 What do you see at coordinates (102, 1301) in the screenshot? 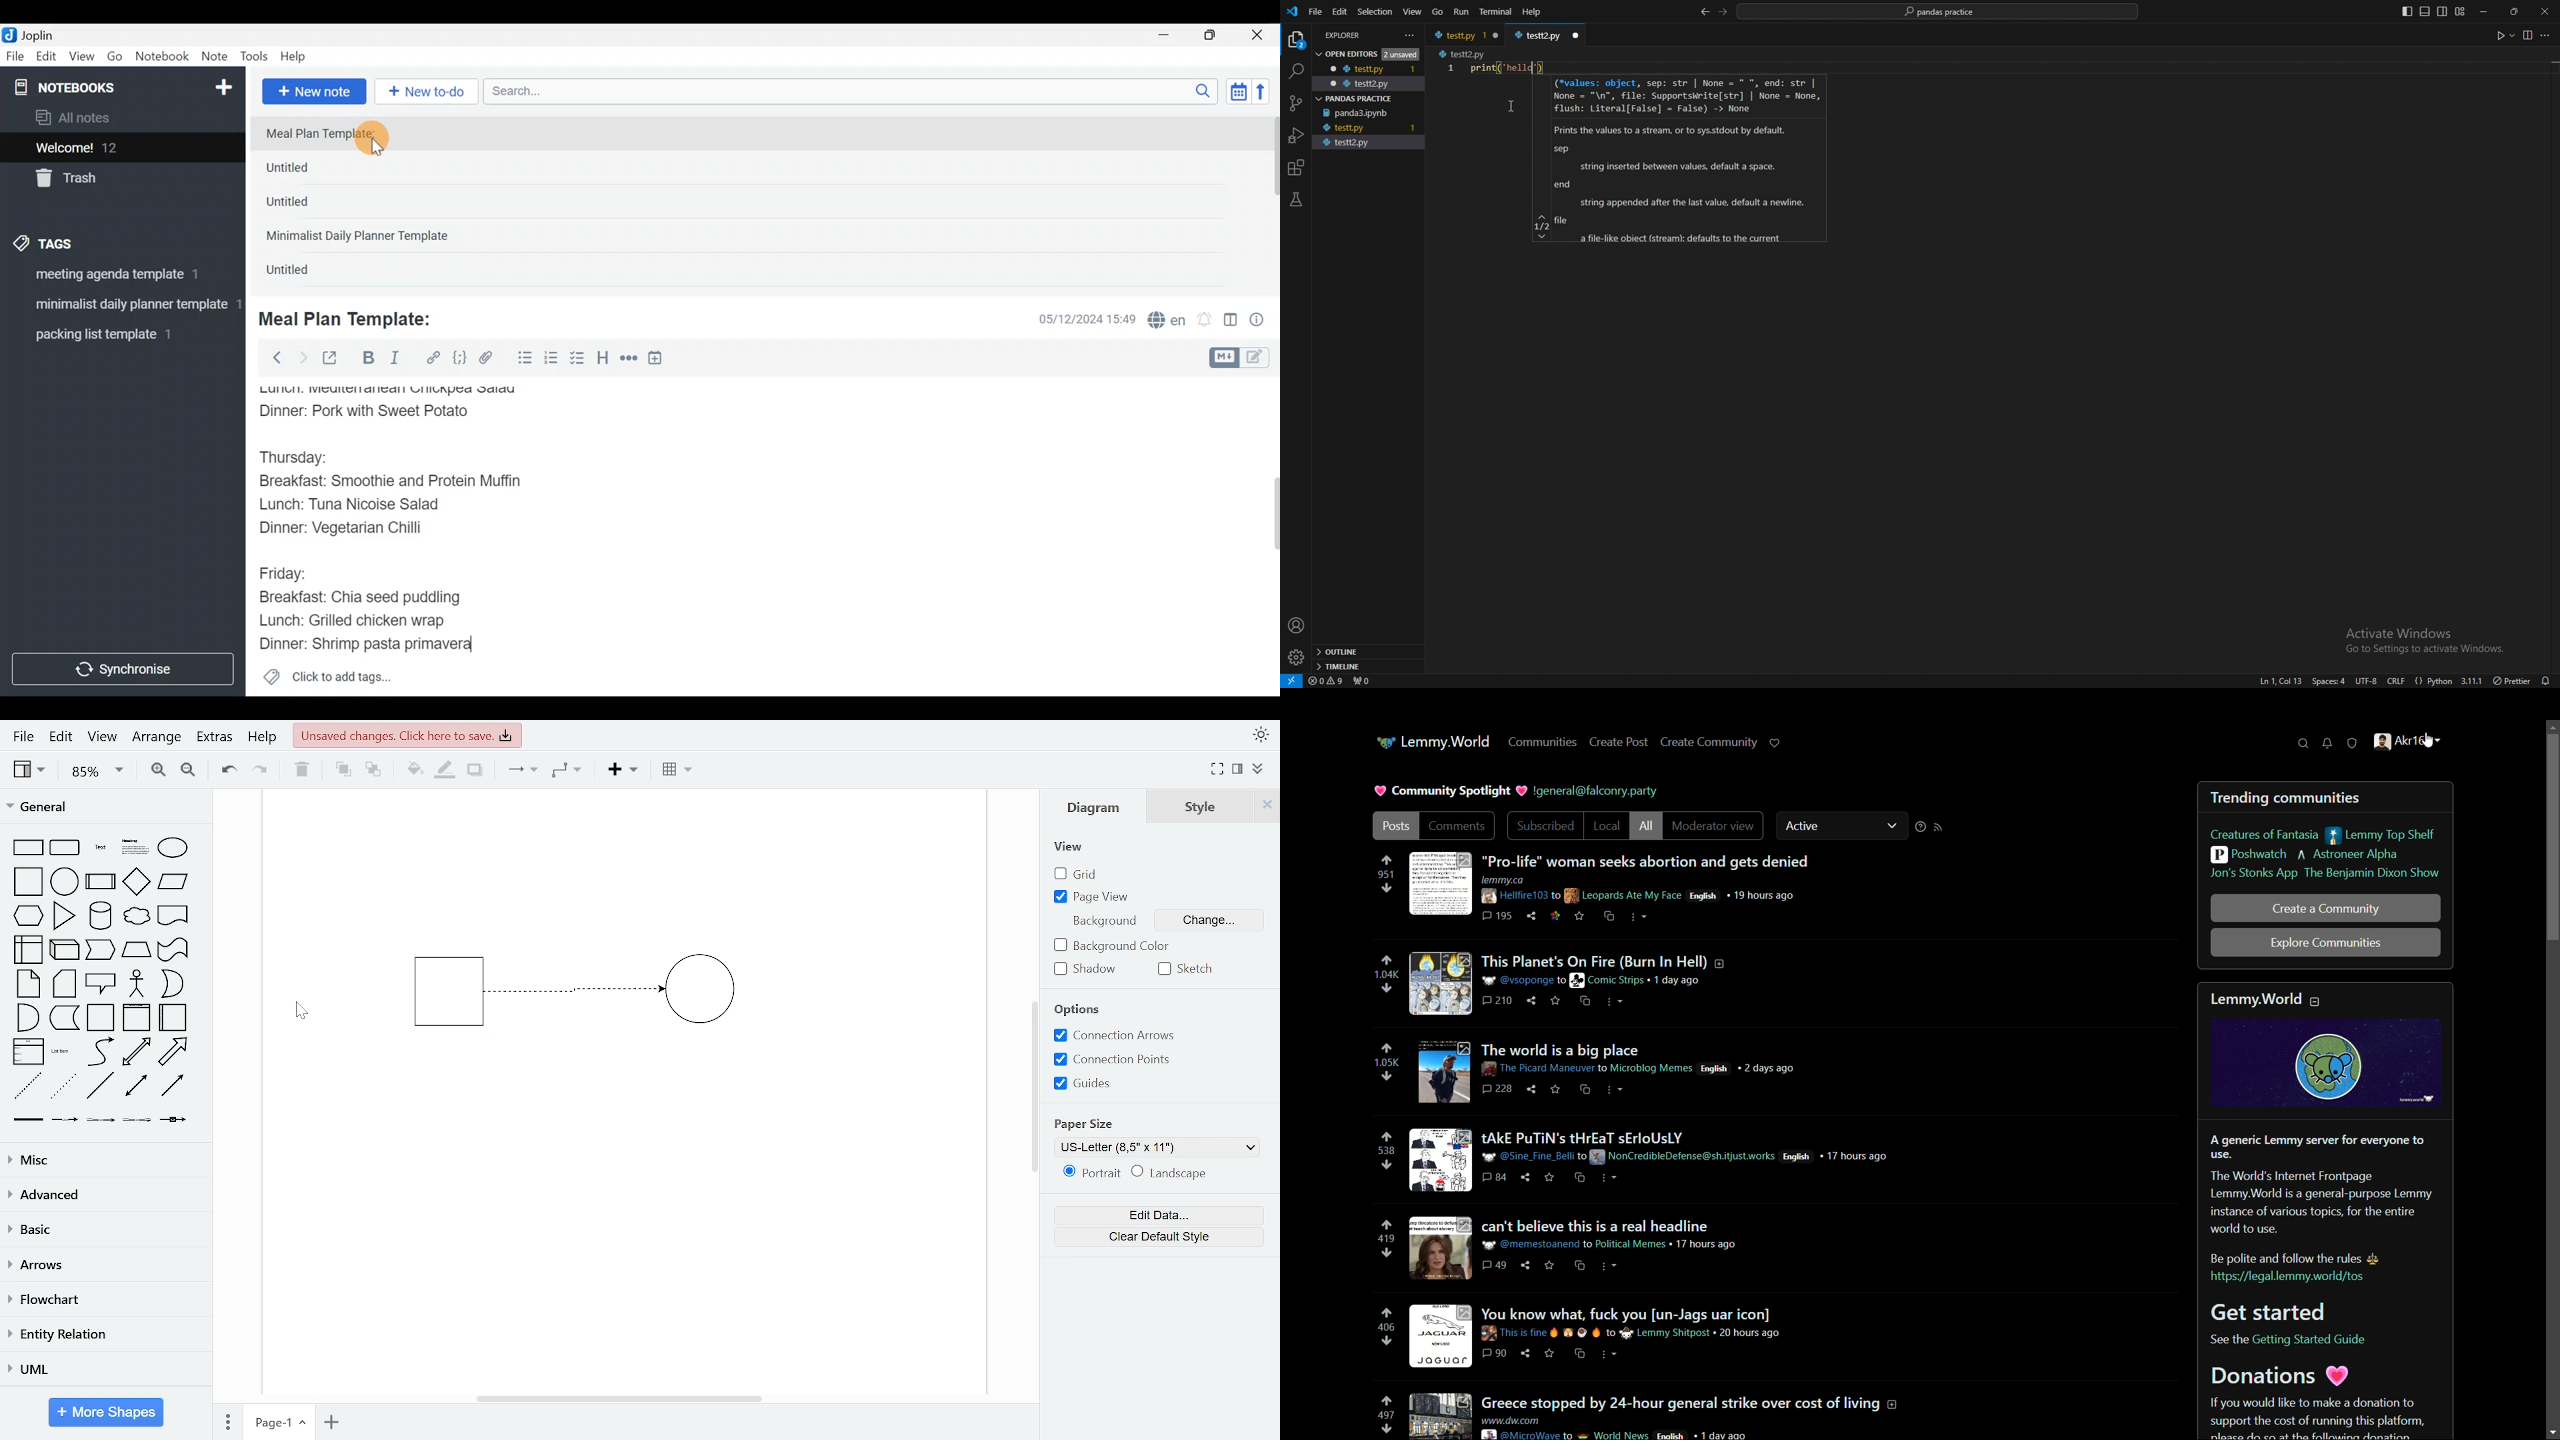
I see `flowchart` at bounding box center [102, 1301].